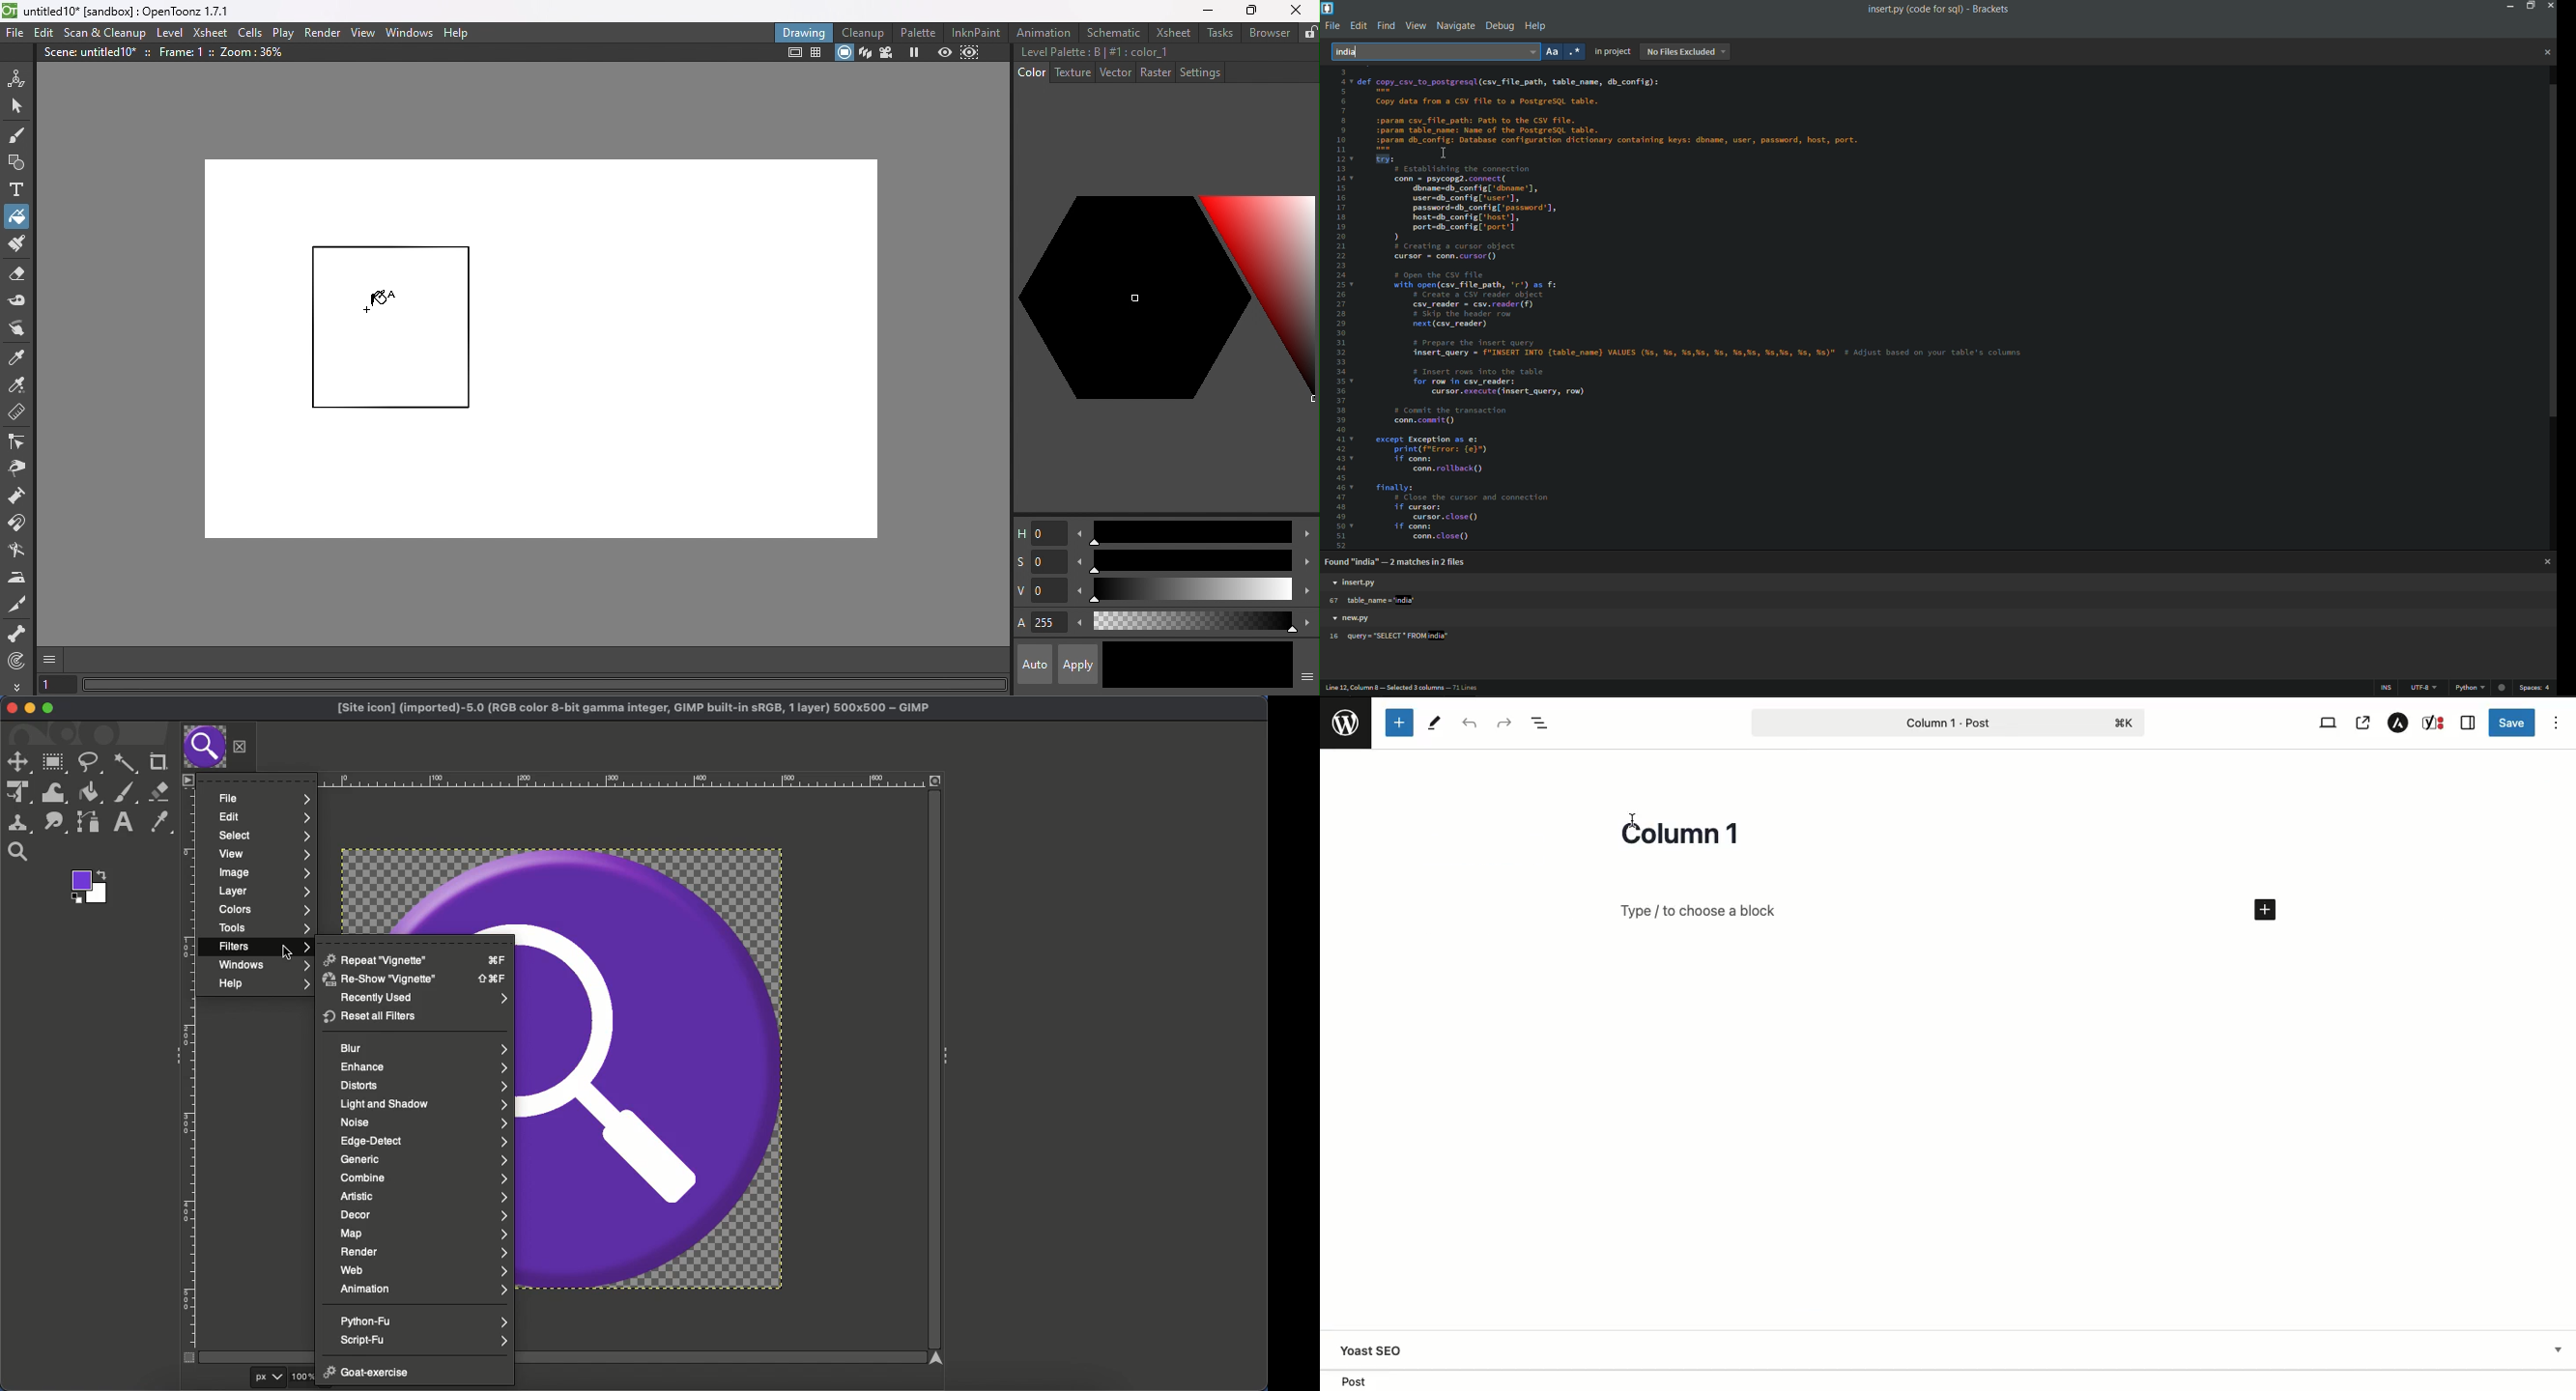 This screenshot has height=1400, width=2576. I want to click on edit menu, so click(1358, 26).